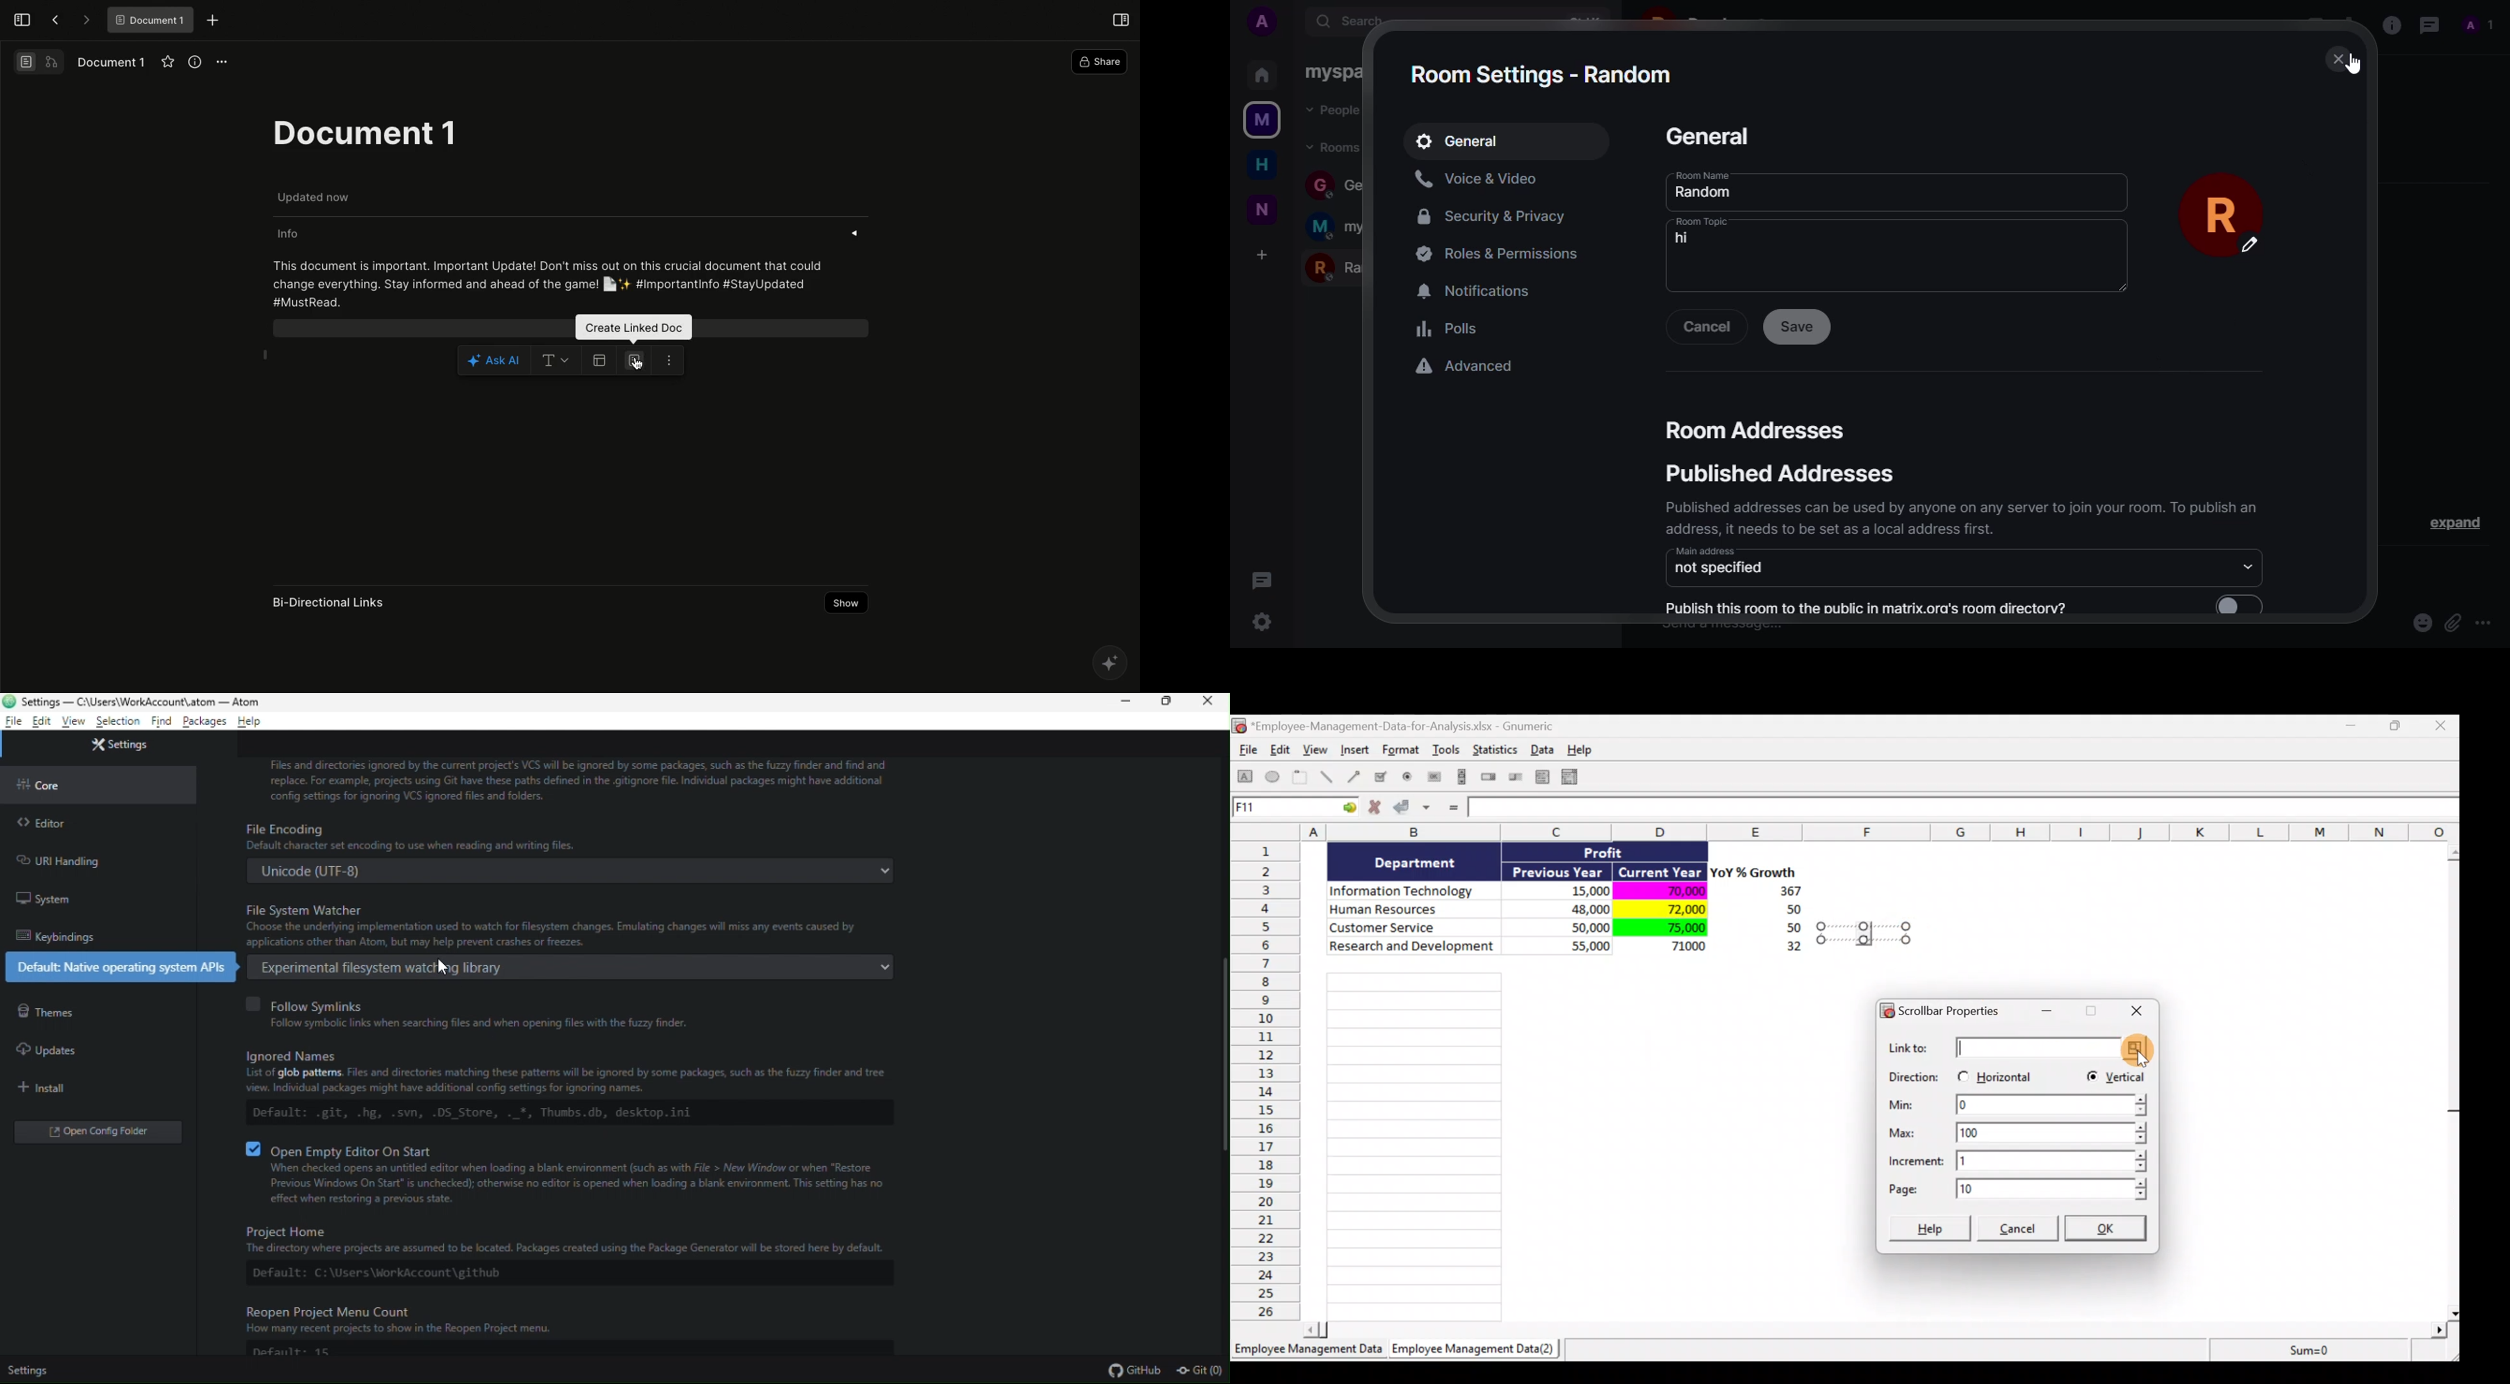 Image resolution: width=2520 pixels, height=1400 pixels. What do you see at coordinates (1514, 779) in the screenshot?
I see `Create a slider` at bounding box center [1514, 779].